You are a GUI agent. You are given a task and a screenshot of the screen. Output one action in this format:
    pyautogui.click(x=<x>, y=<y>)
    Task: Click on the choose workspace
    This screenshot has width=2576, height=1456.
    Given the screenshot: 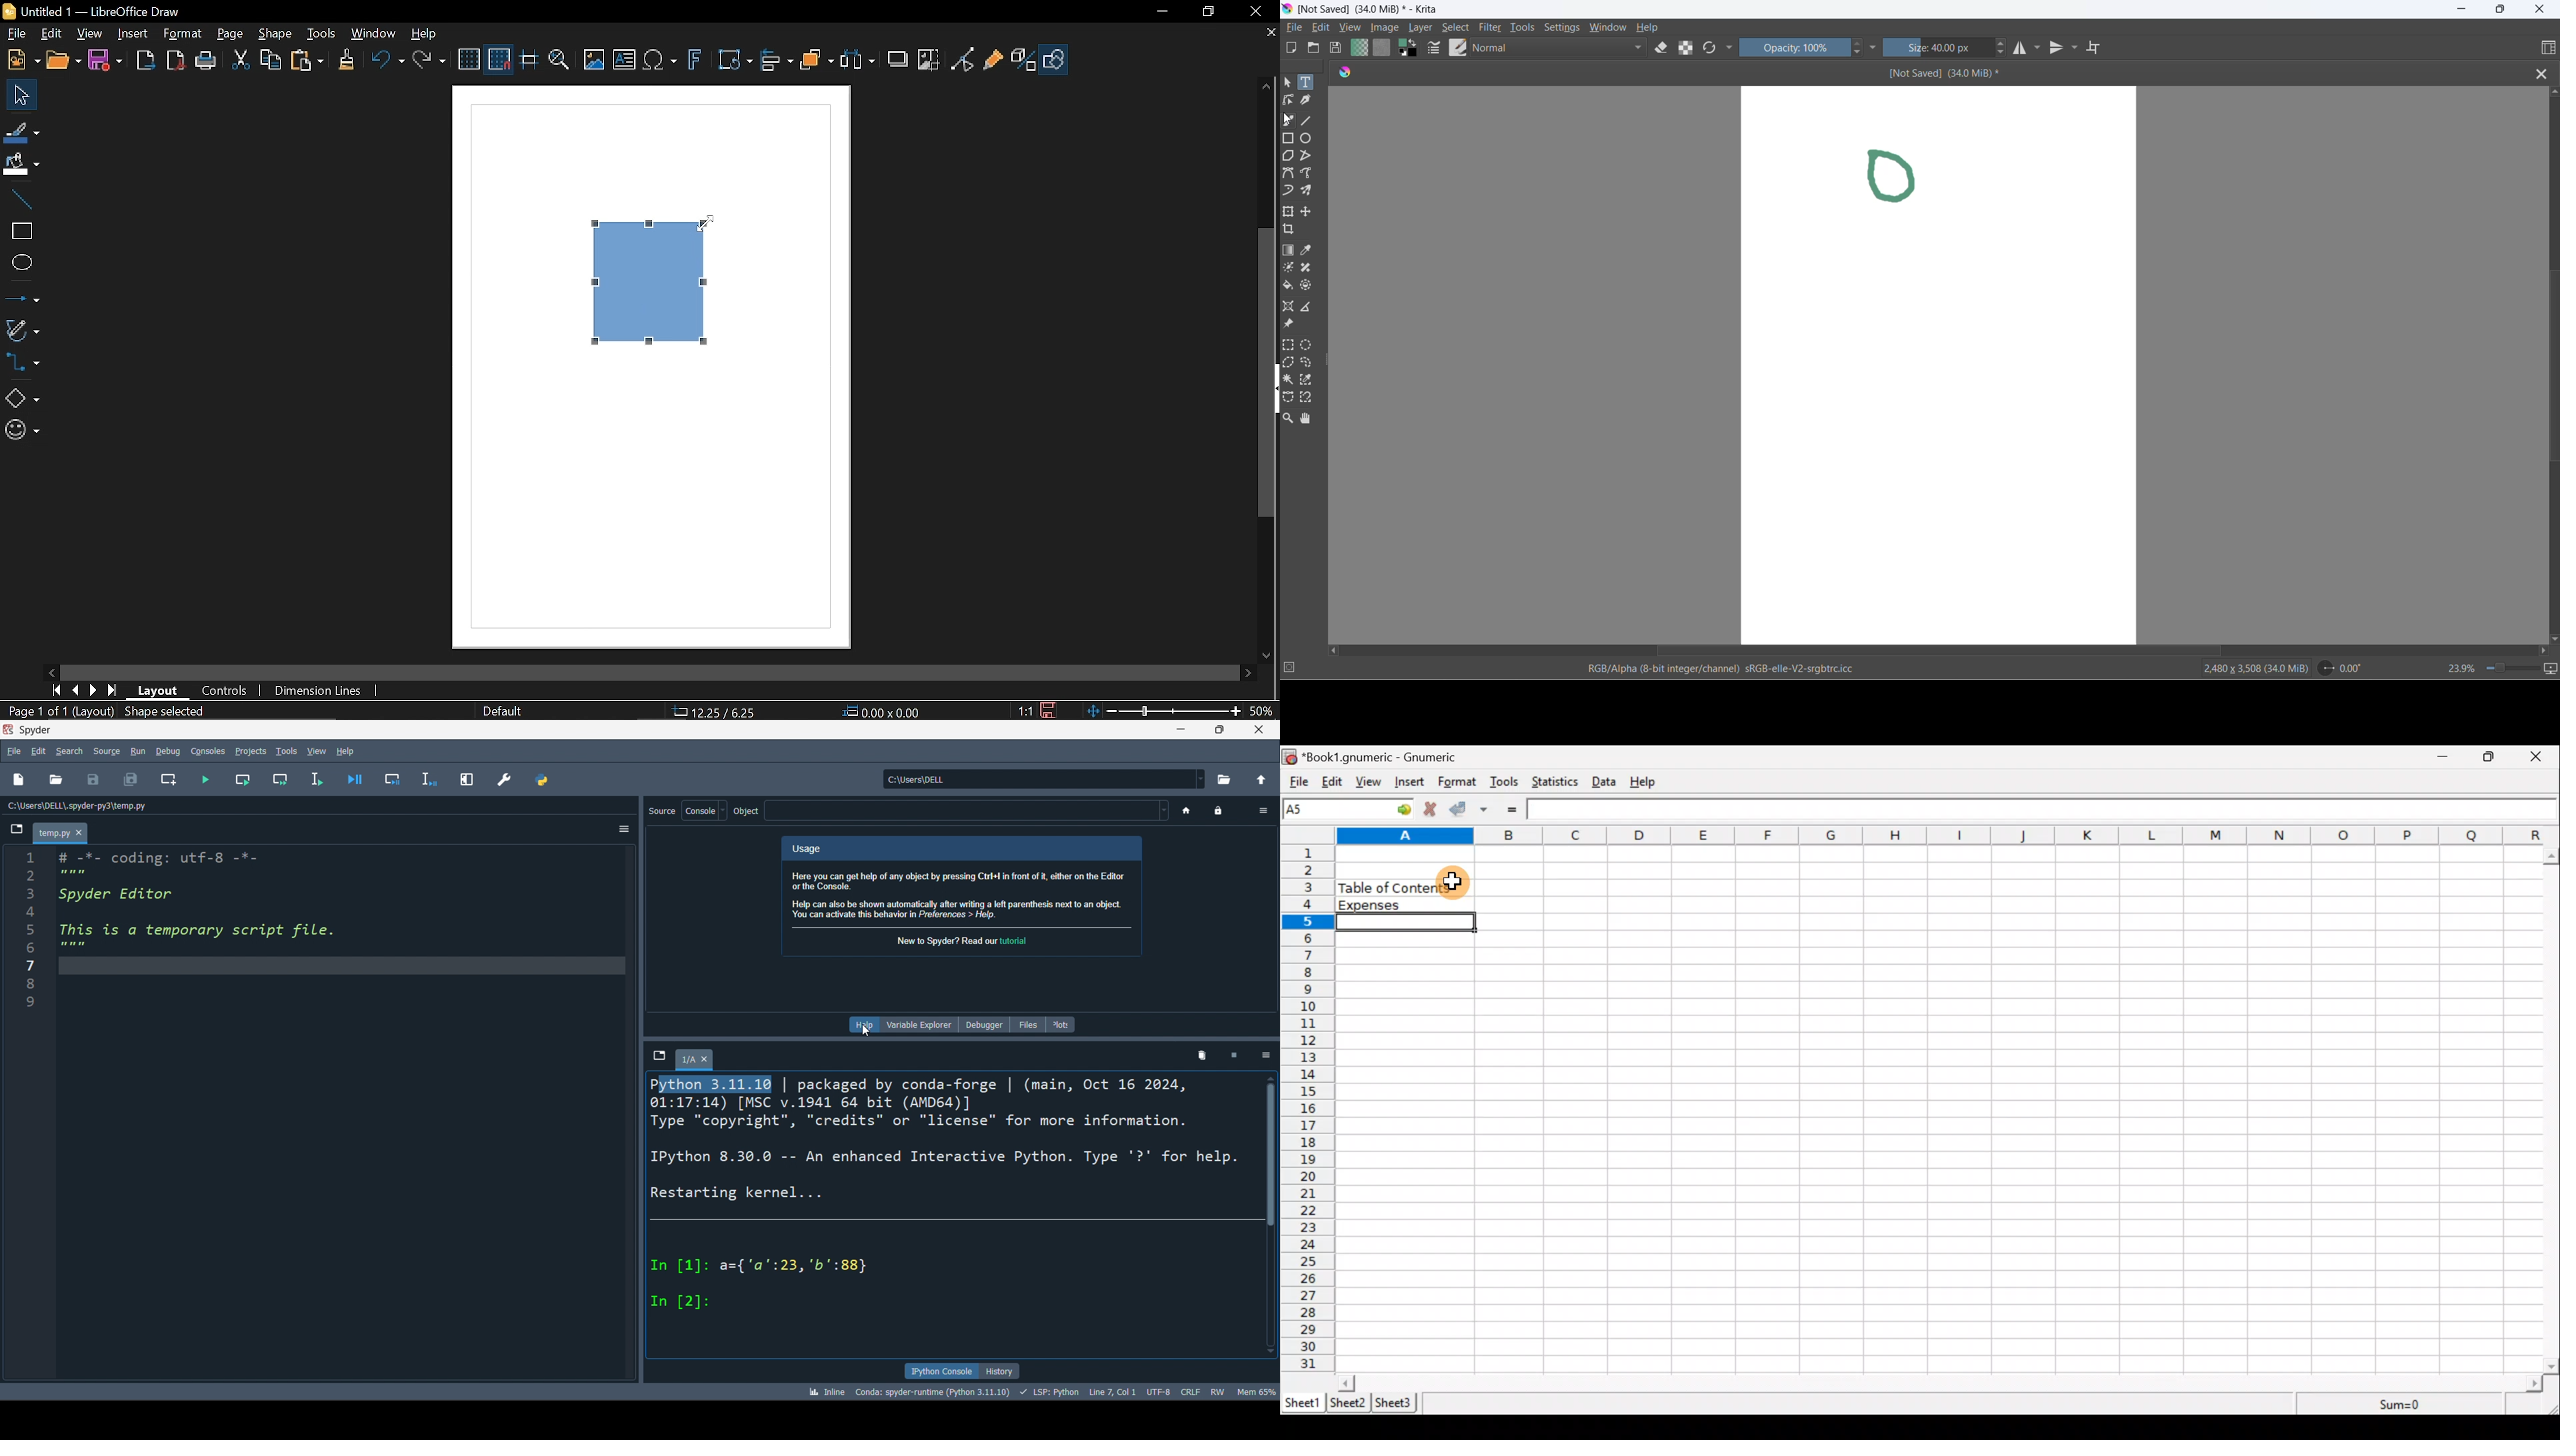 What is the action you would take?
    pyautogui.click(x=2541, y=47)
    